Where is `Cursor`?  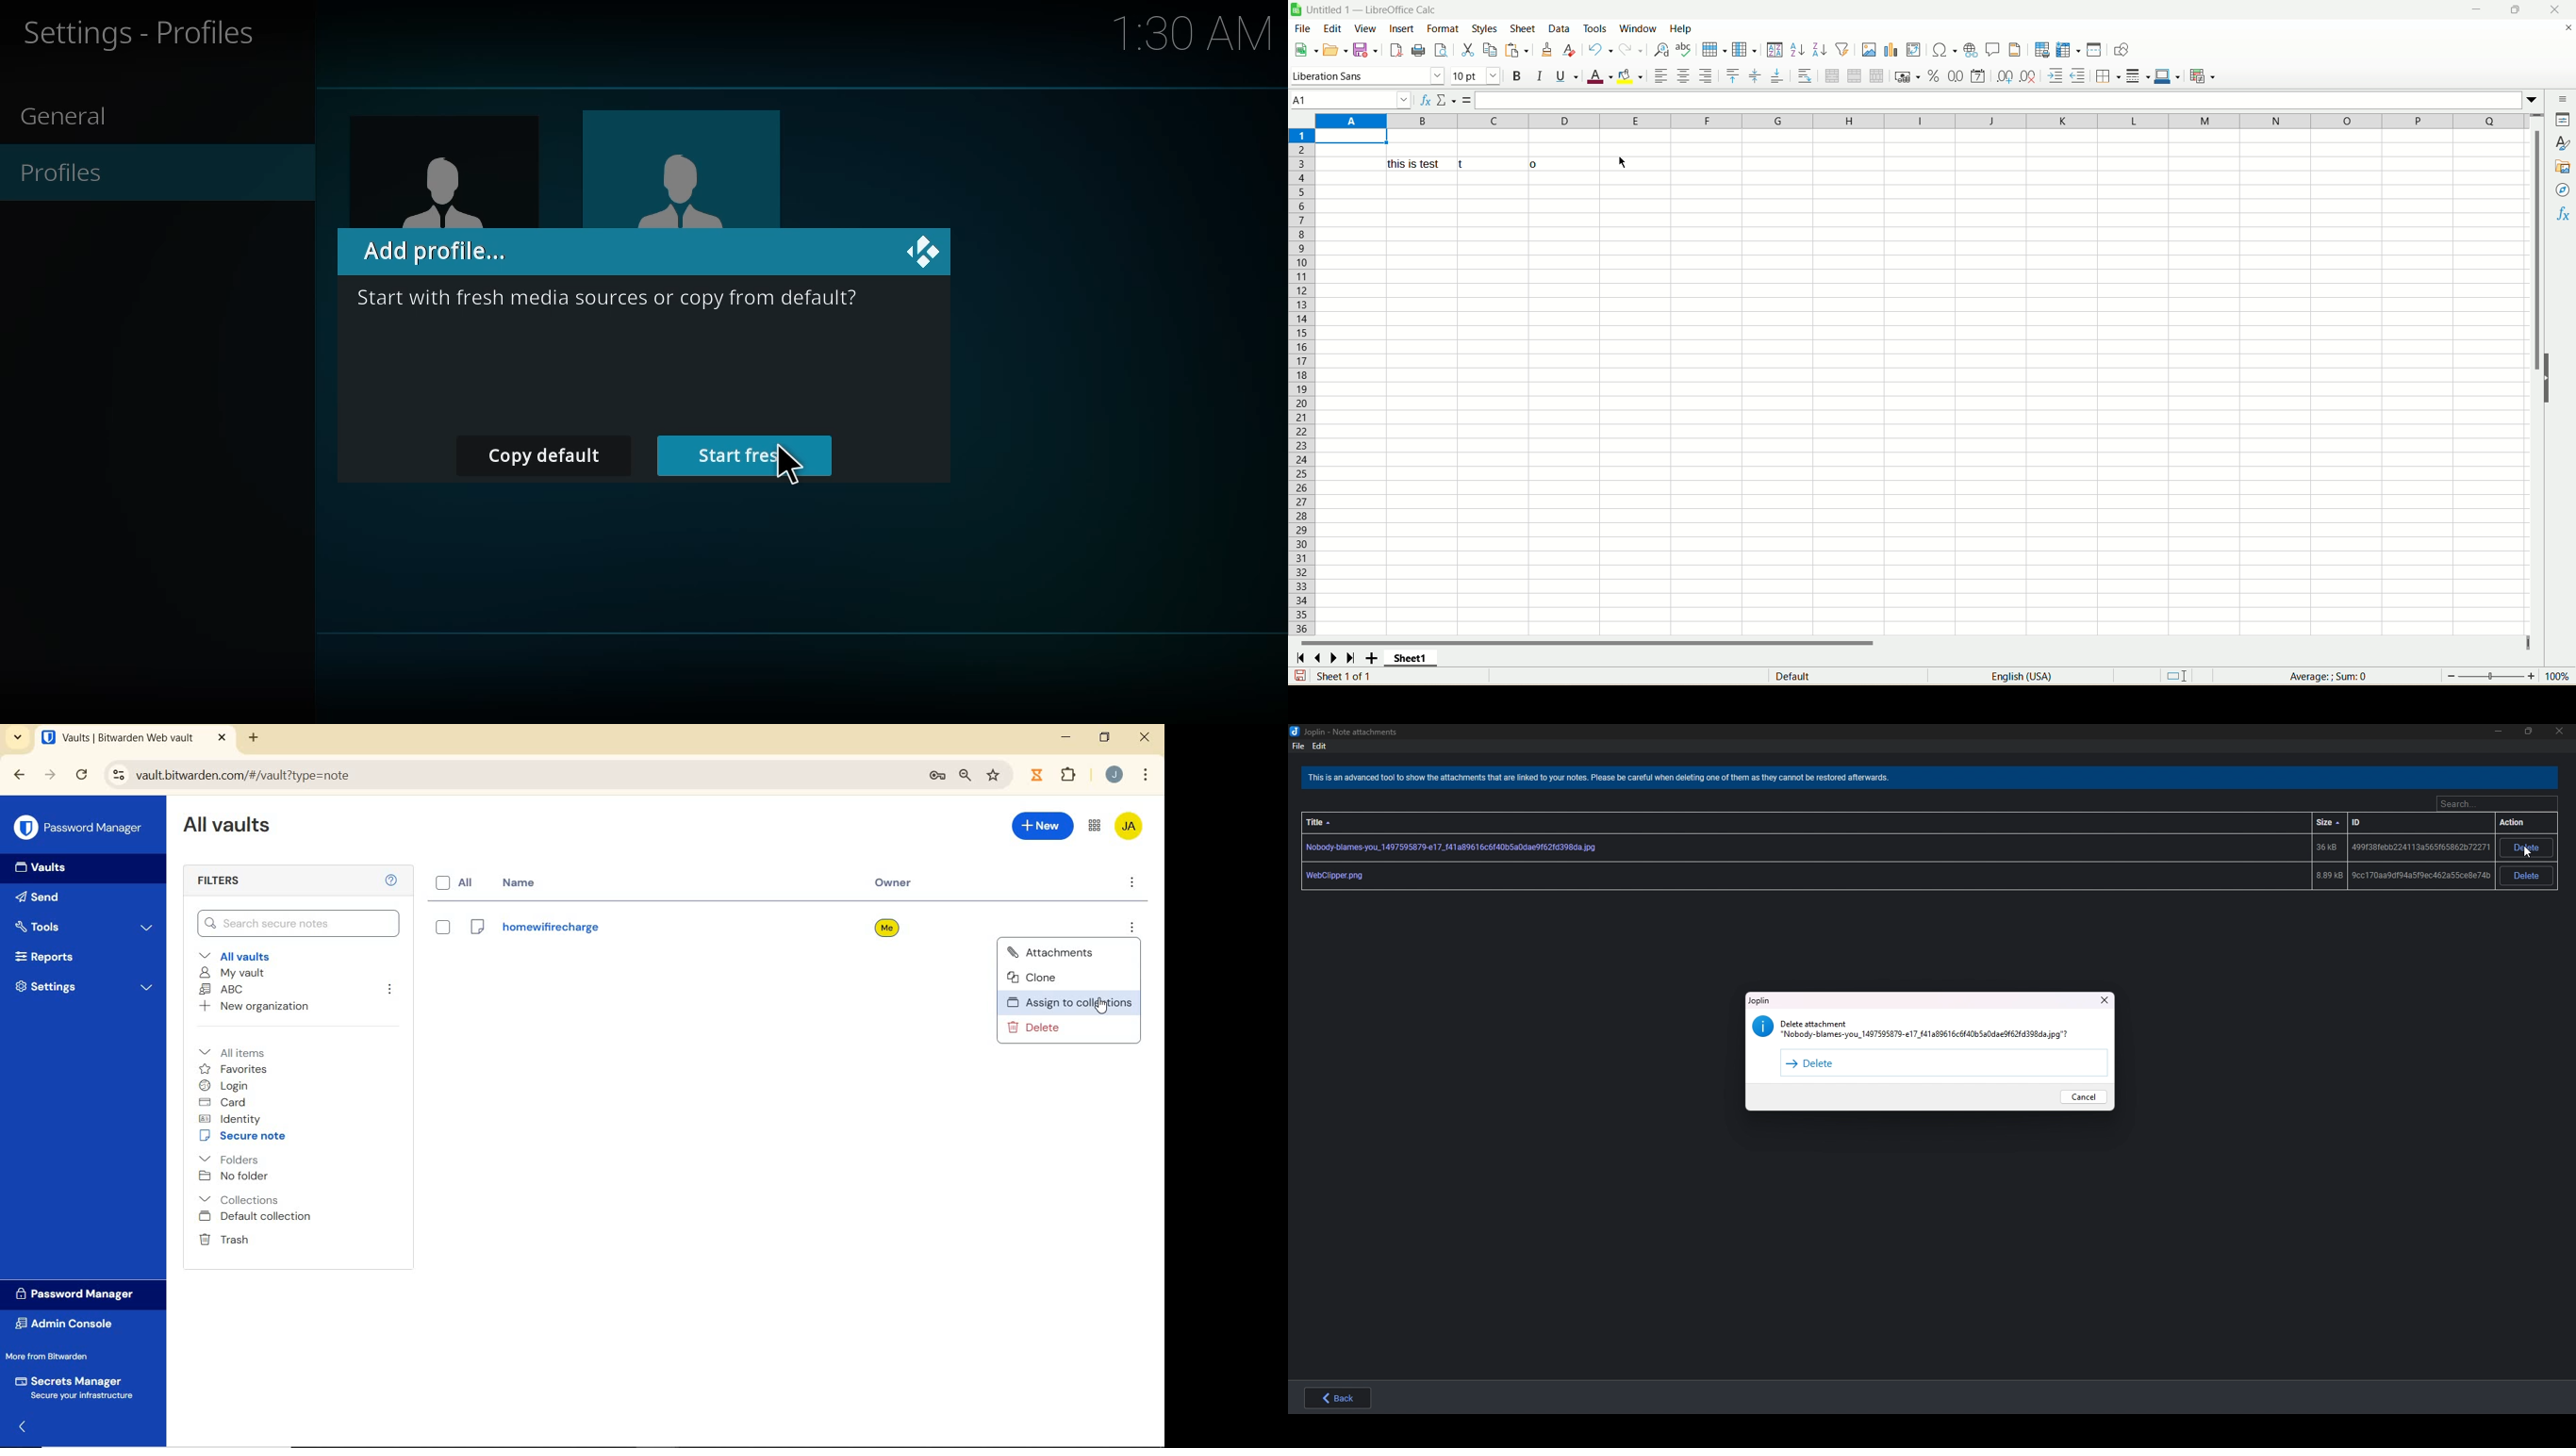 Cursor is located at coordinates (1627, 164).